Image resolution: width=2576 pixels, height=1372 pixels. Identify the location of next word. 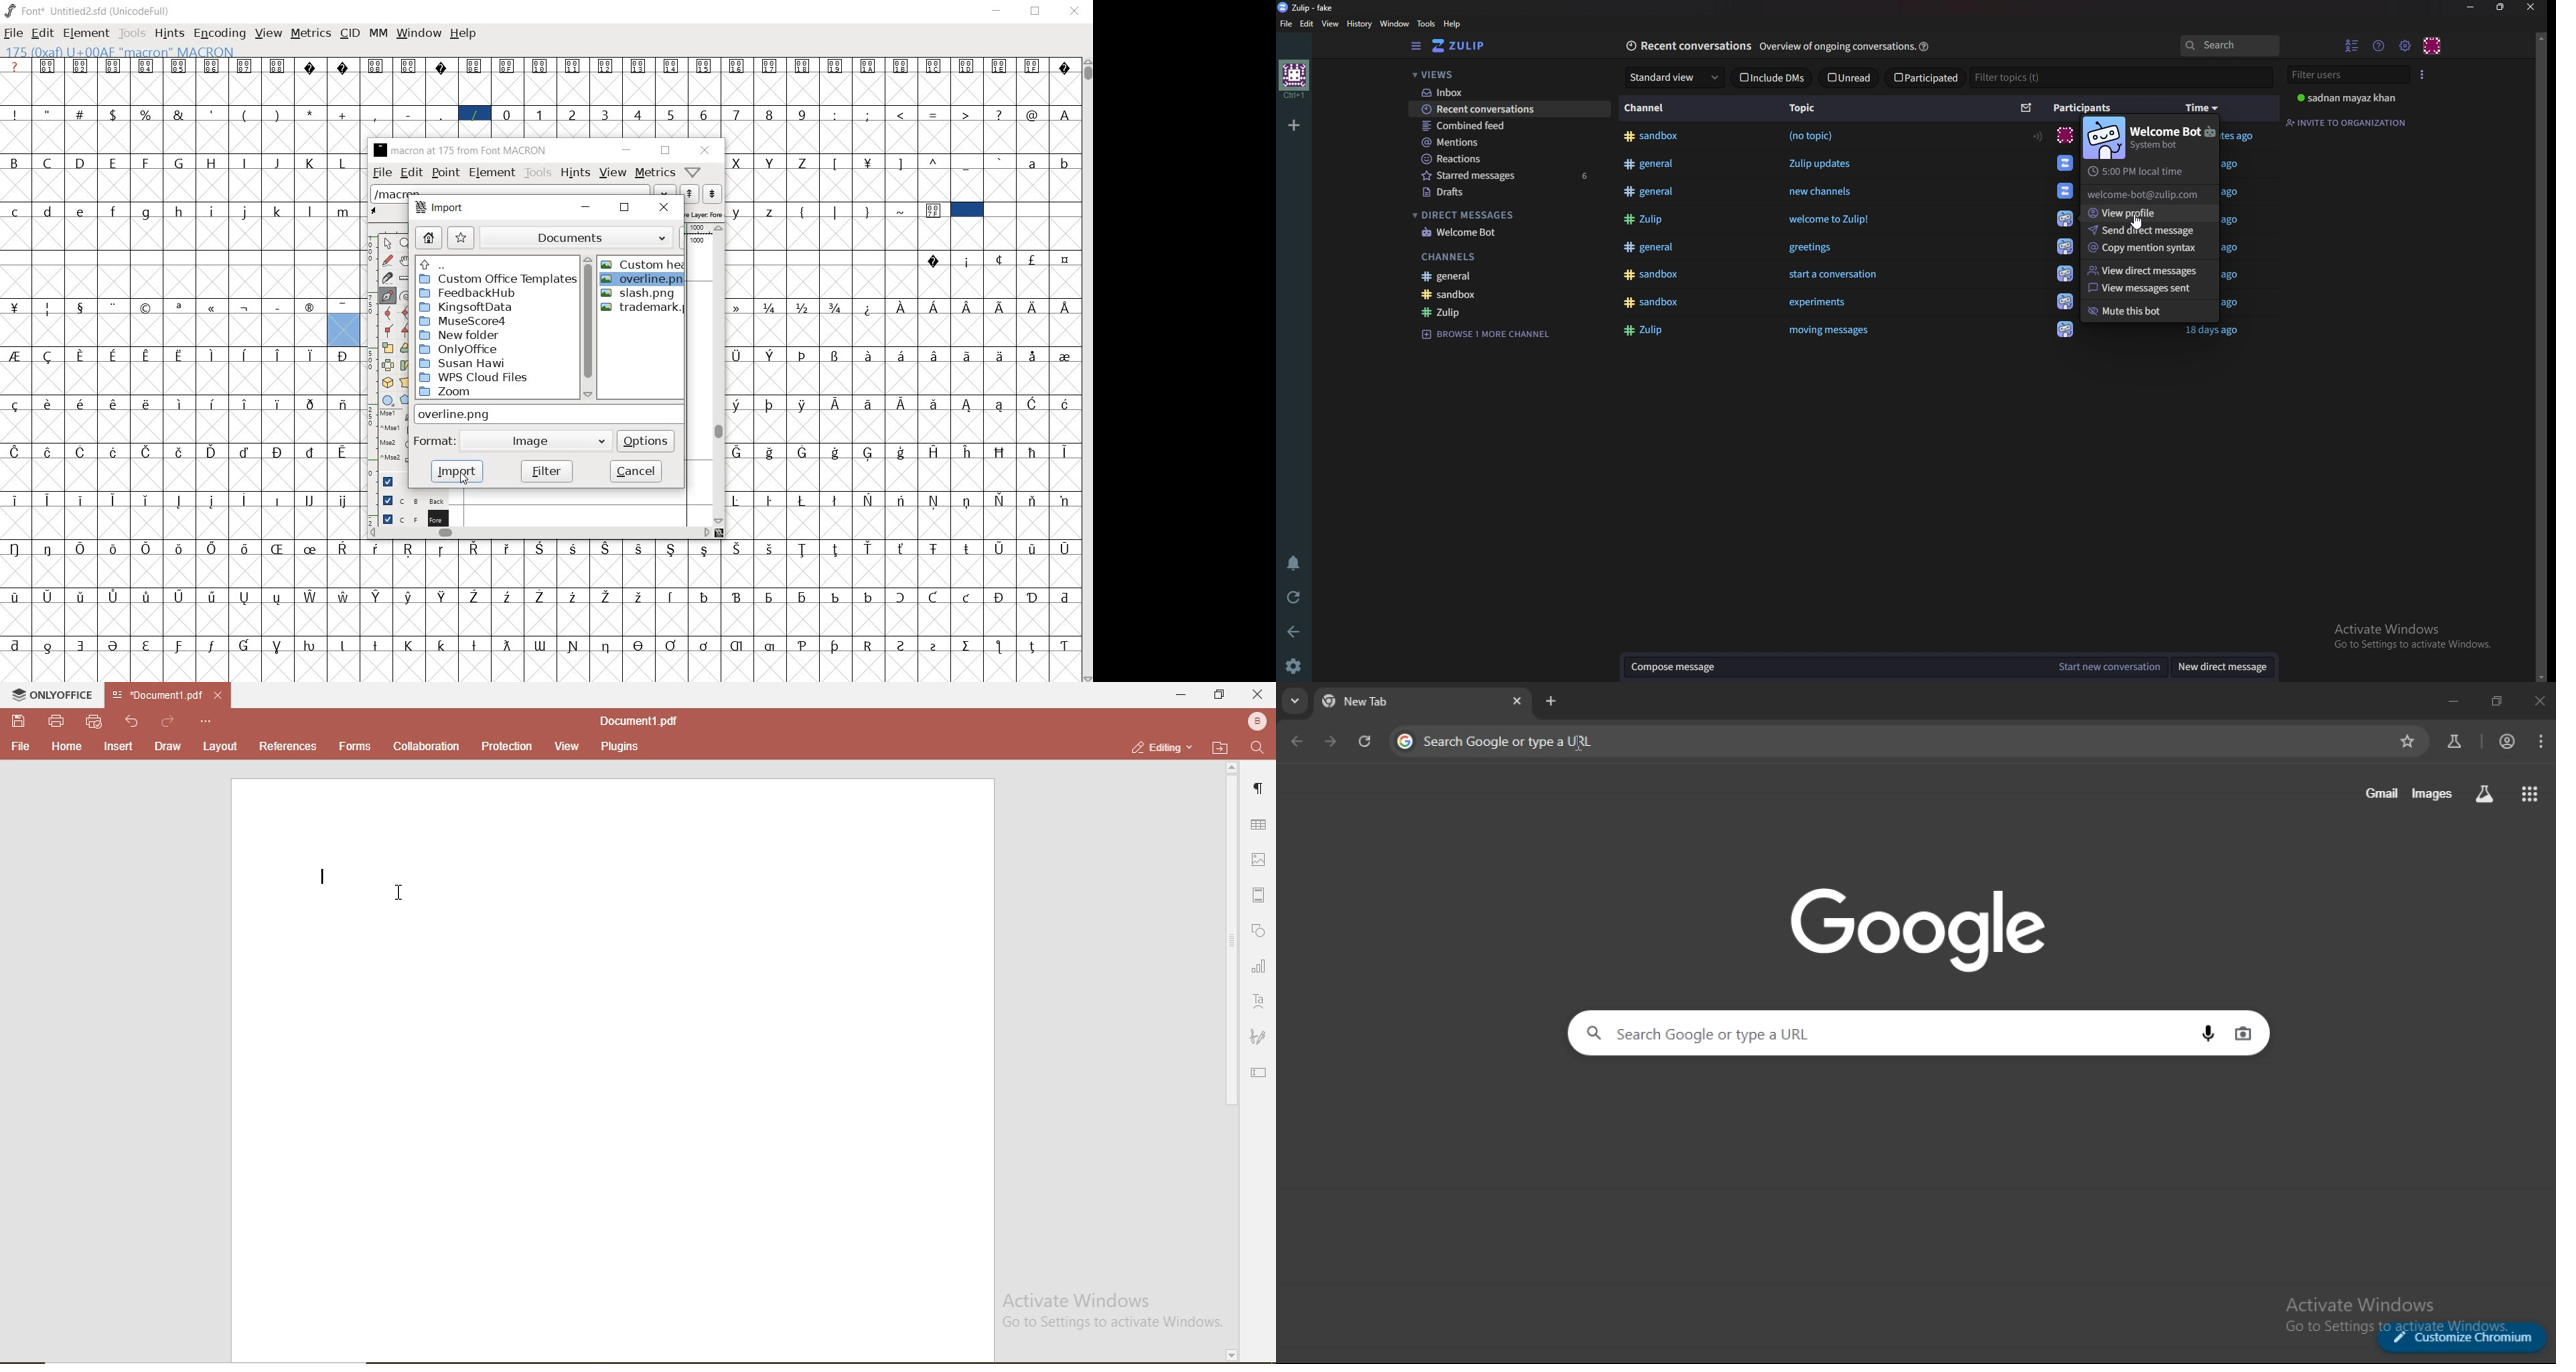
(713, 194).